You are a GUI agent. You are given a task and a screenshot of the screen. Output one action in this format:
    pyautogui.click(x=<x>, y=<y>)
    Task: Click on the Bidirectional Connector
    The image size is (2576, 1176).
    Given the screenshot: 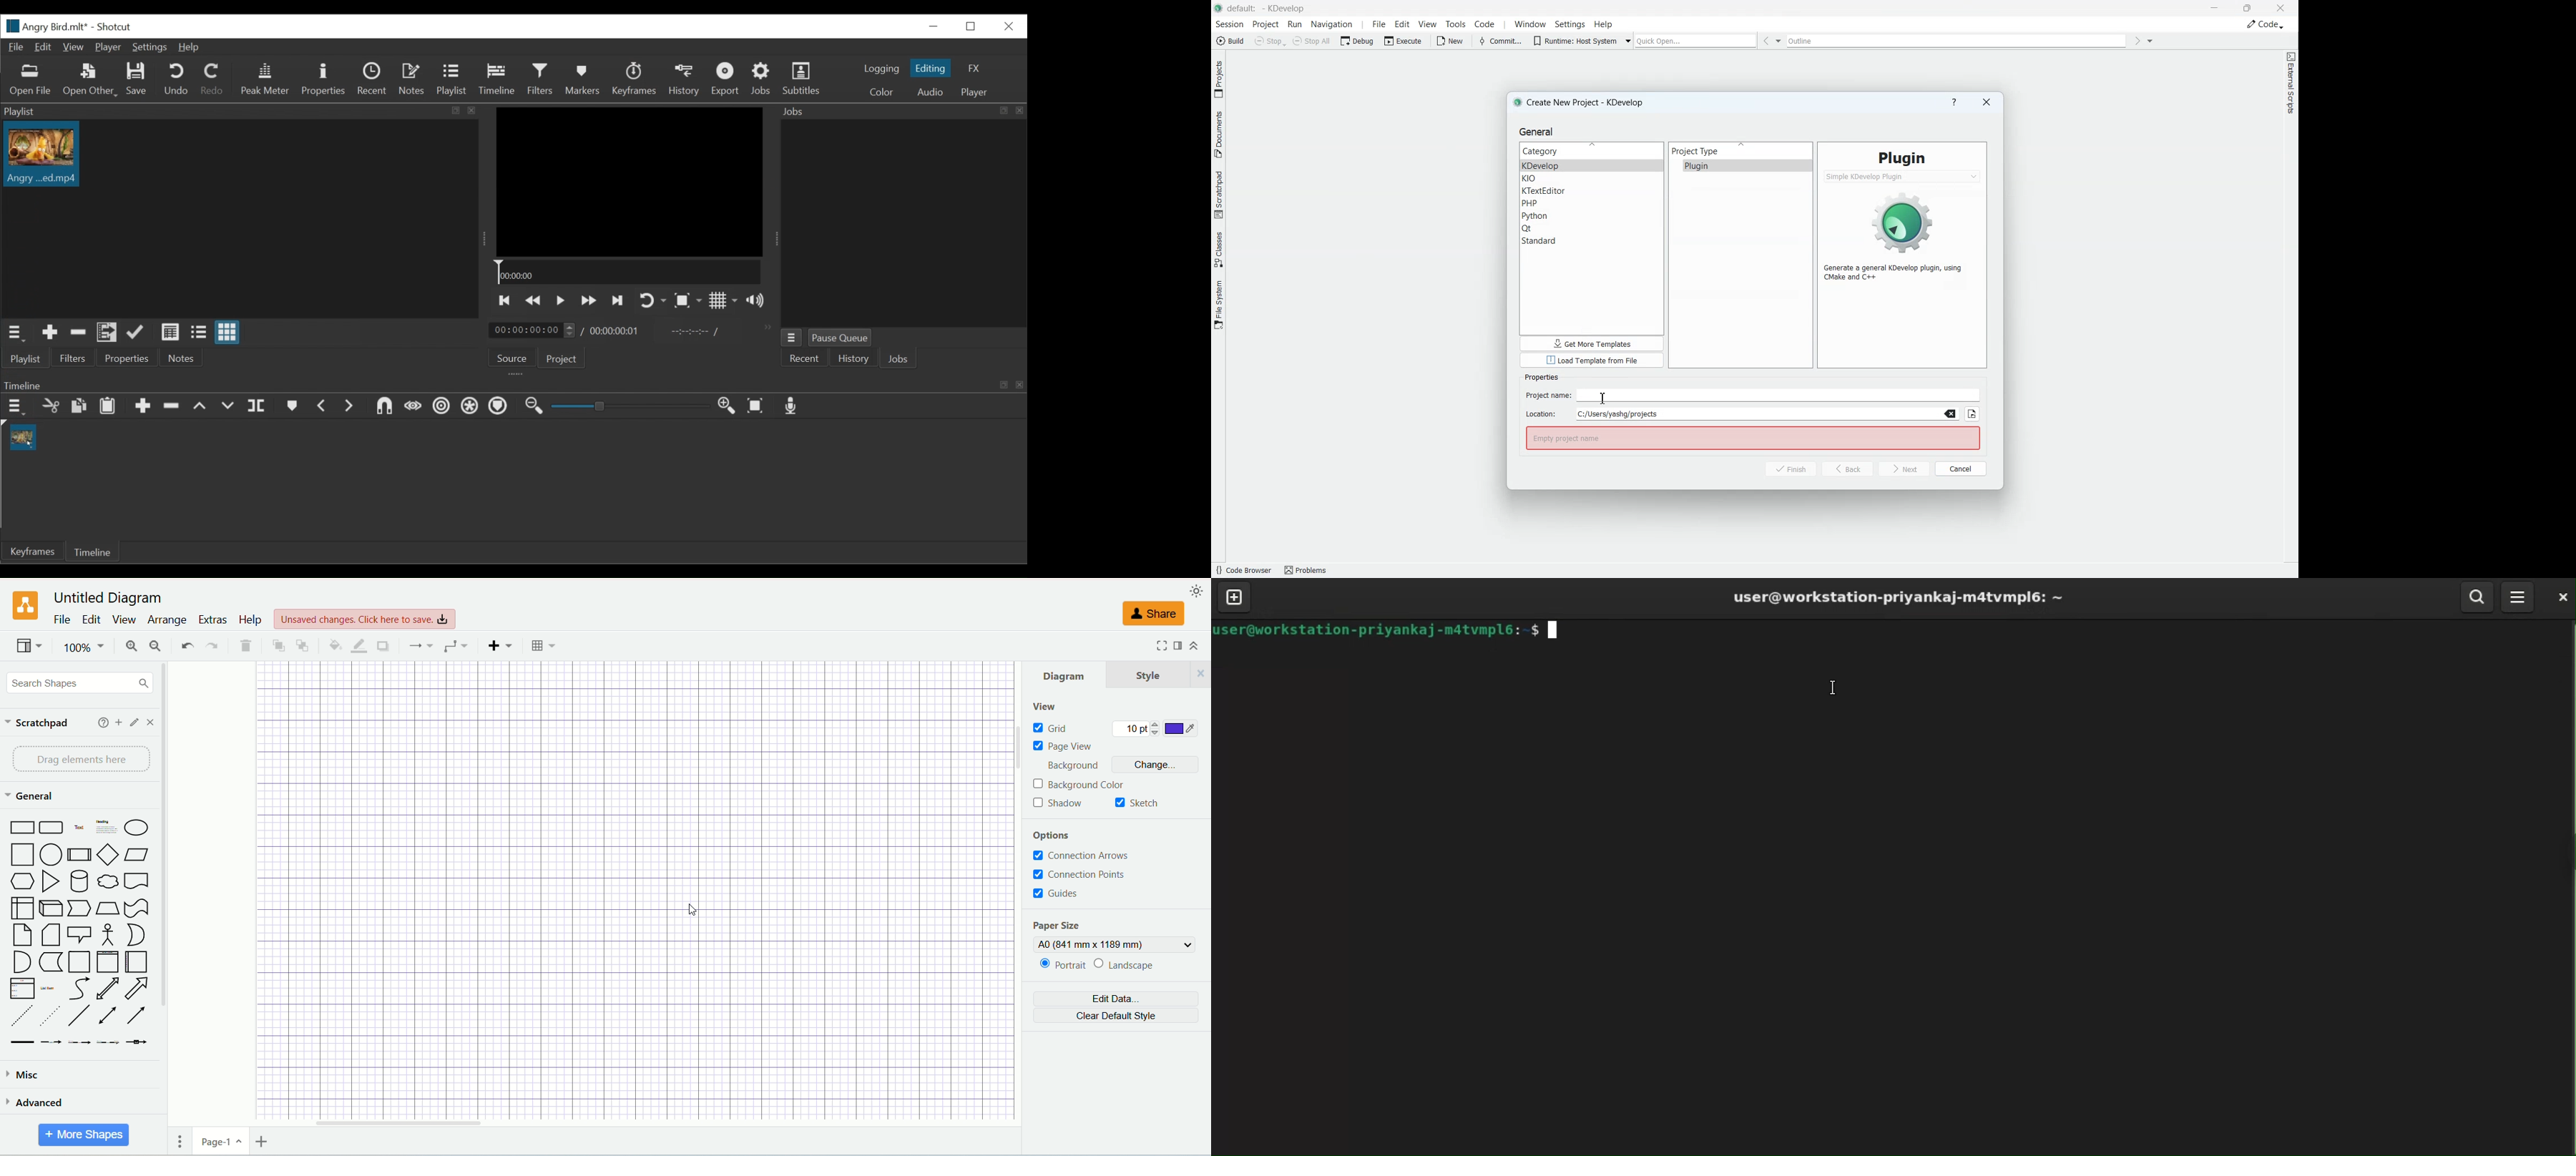 What is the action you would take?
    pyautogui.click(x=110, y=1016)
    